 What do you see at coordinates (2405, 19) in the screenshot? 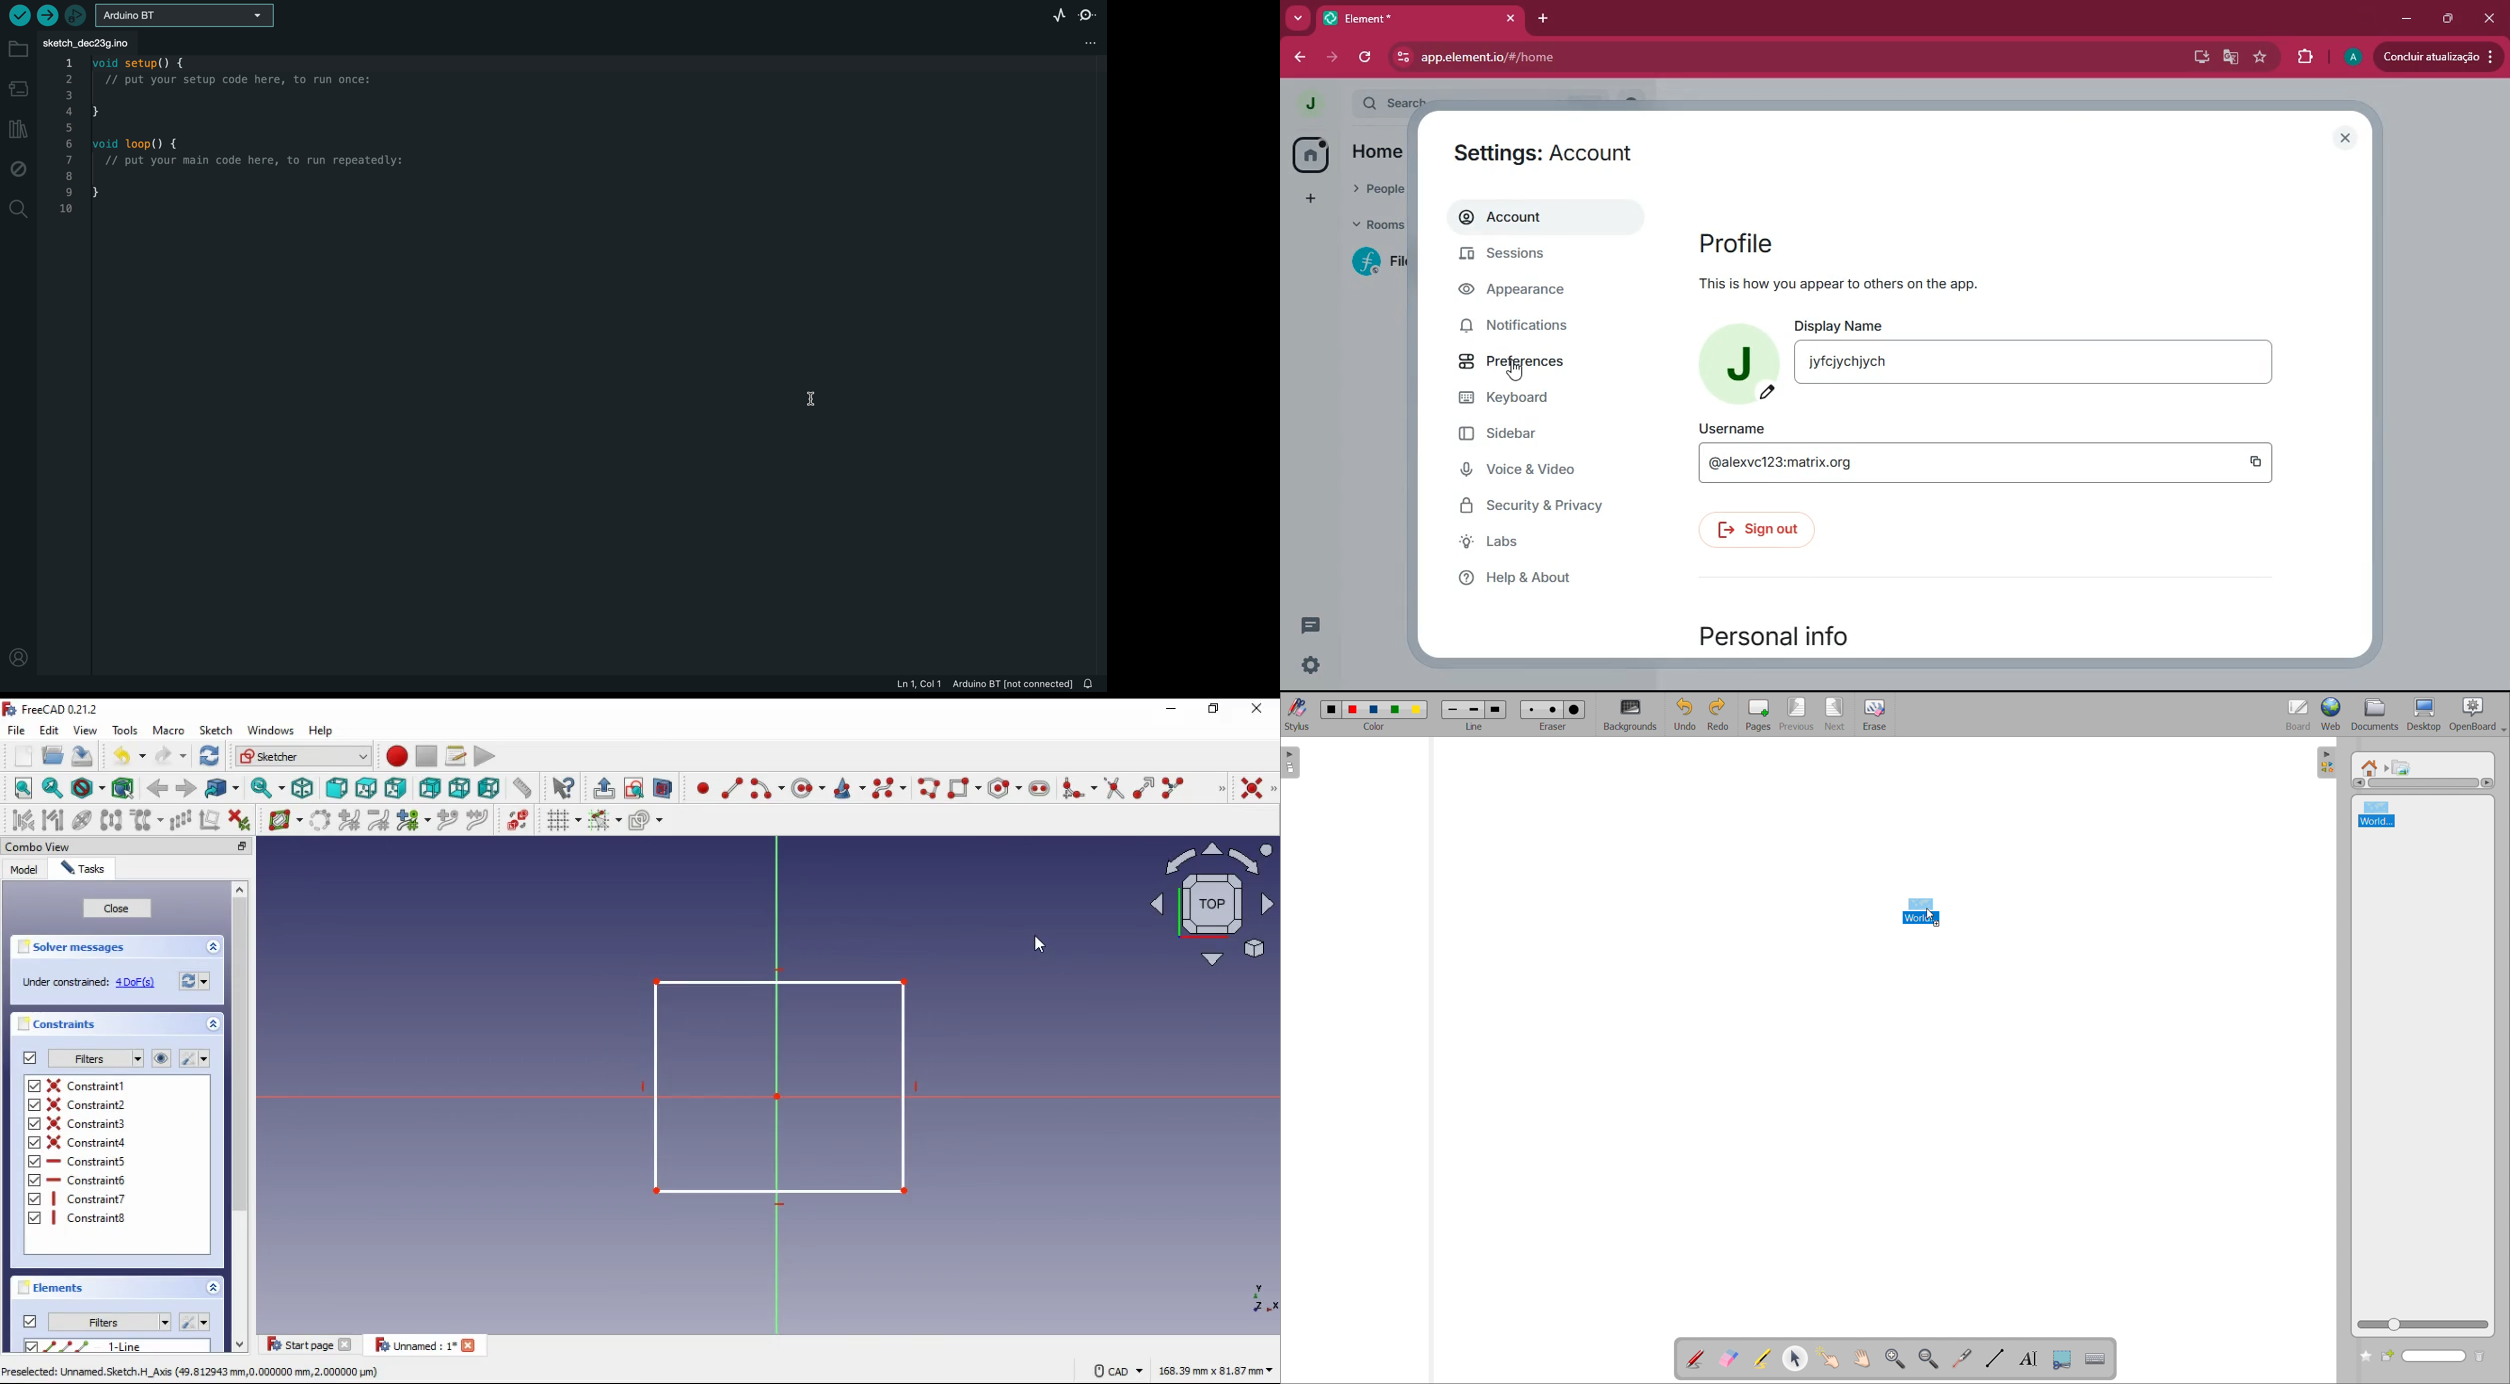
I see `minimize` at bounding box center [2405, 19].